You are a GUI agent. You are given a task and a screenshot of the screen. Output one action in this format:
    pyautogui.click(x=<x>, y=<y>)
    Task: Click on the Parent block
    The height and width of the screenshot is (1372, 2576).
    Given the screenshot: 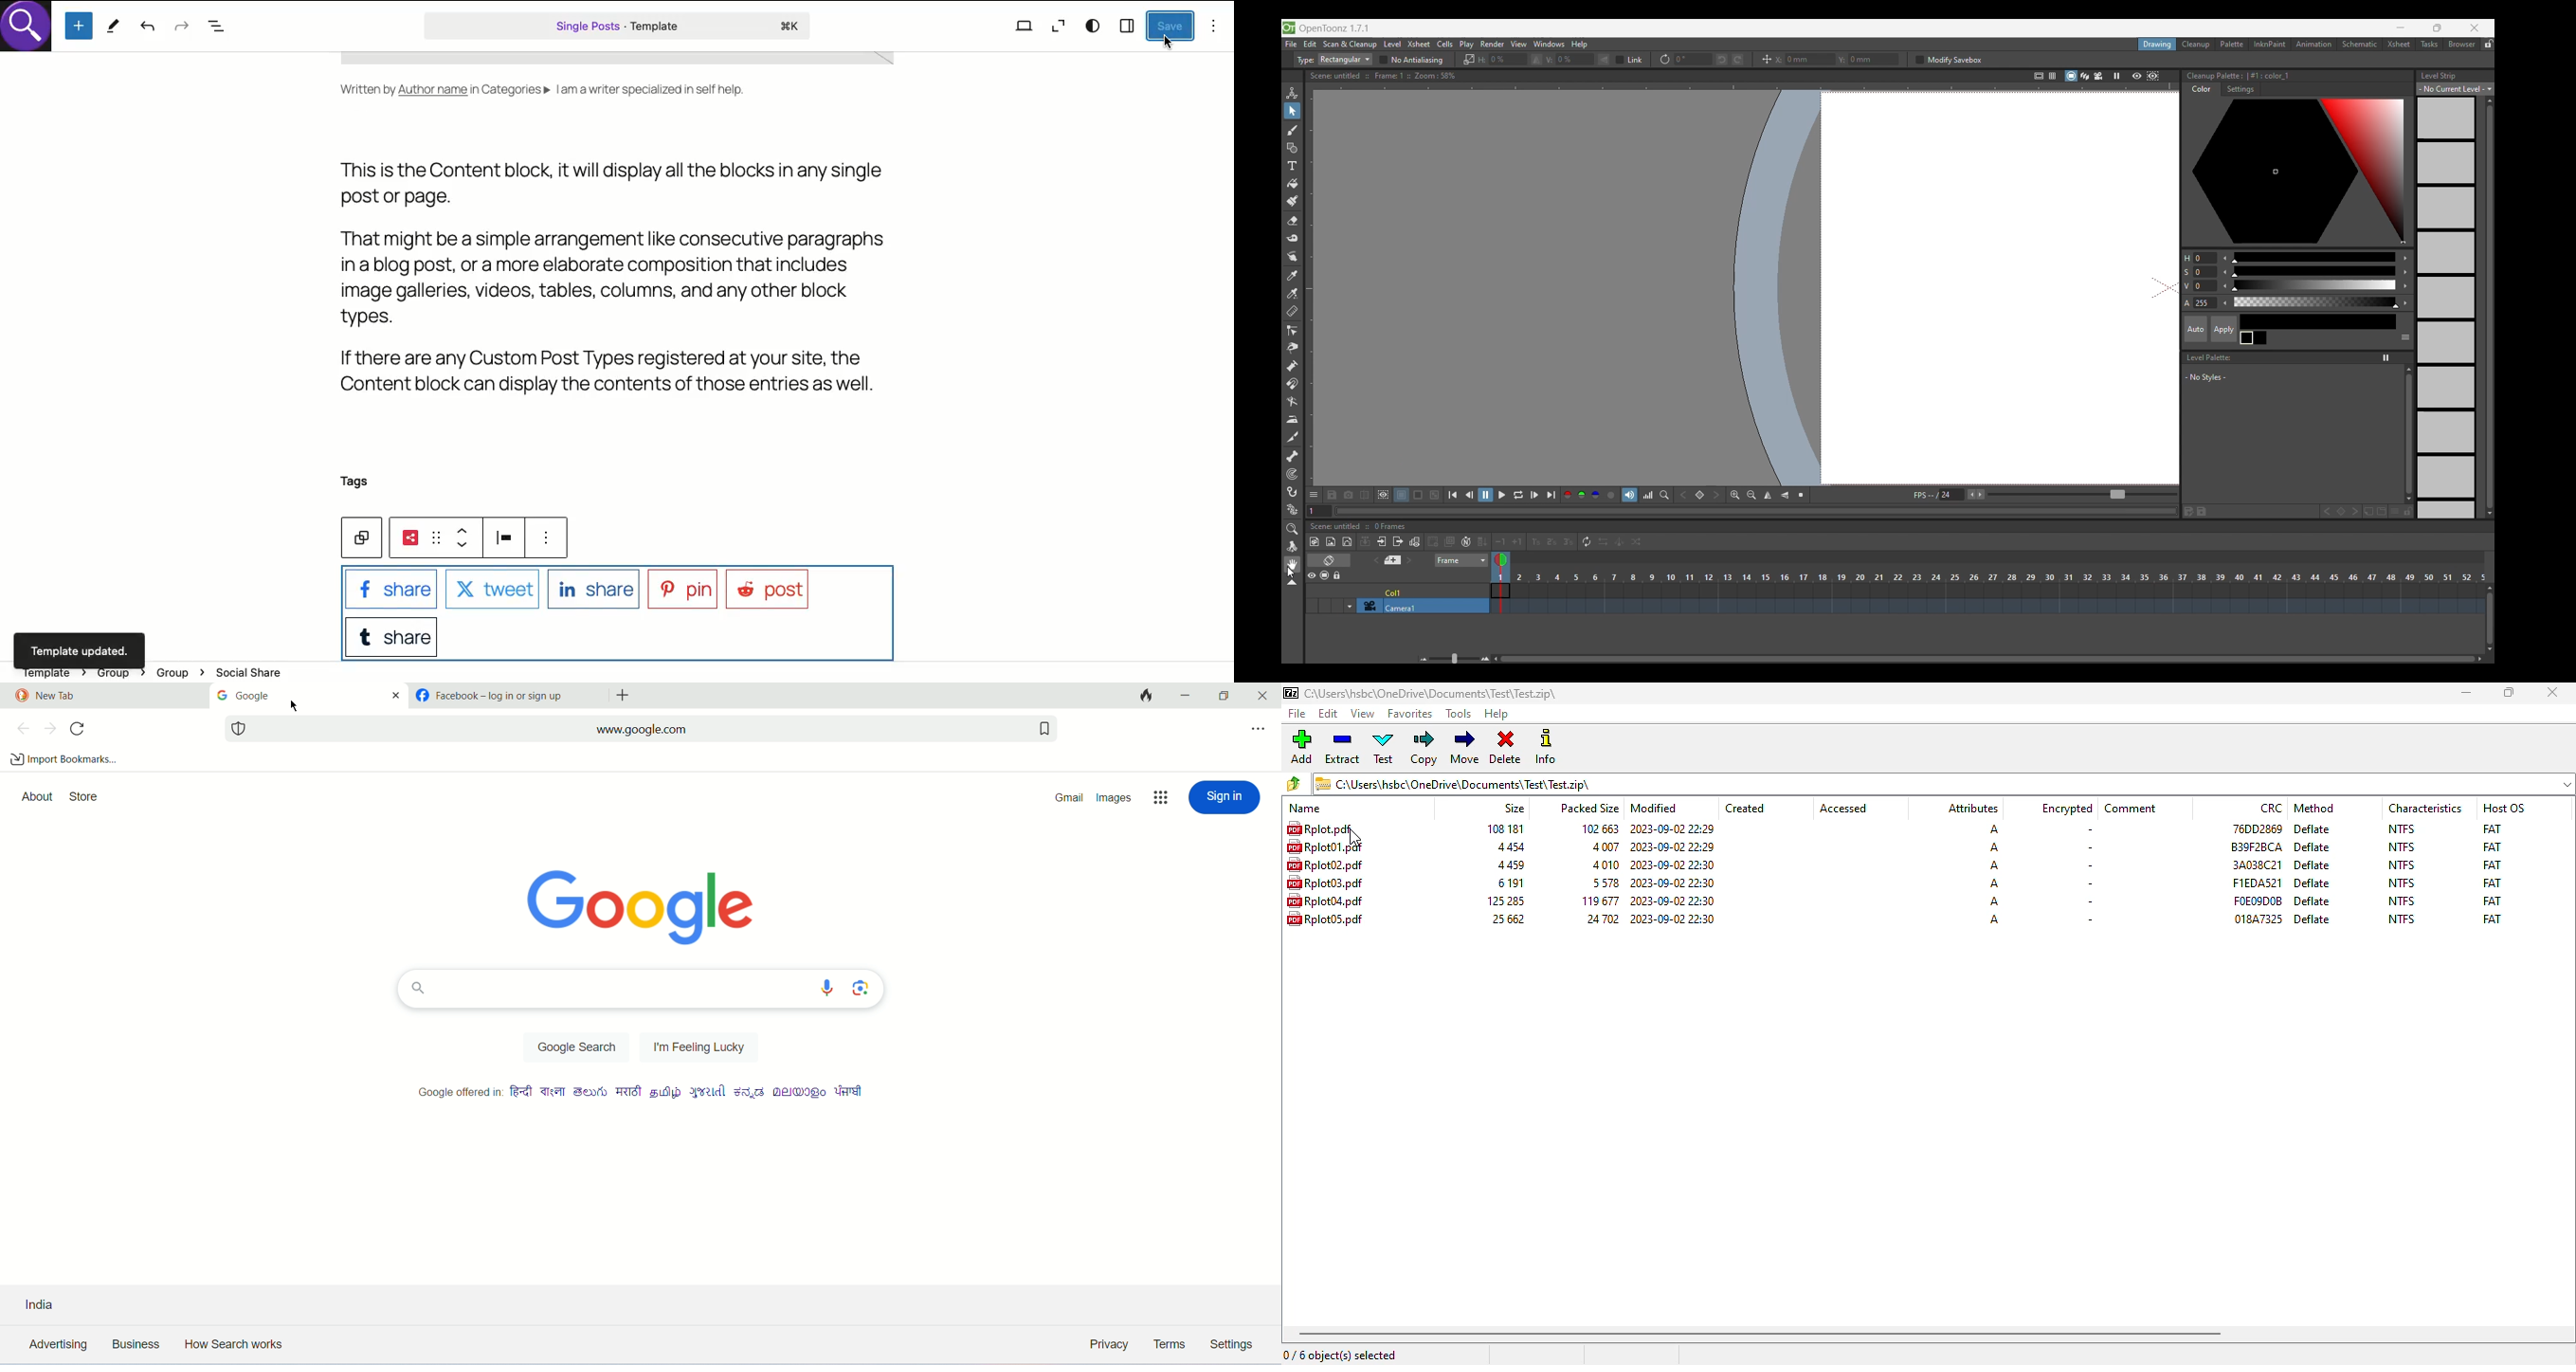 What is the action you would take?
    pyautogui.click(x=360, y=538)
    